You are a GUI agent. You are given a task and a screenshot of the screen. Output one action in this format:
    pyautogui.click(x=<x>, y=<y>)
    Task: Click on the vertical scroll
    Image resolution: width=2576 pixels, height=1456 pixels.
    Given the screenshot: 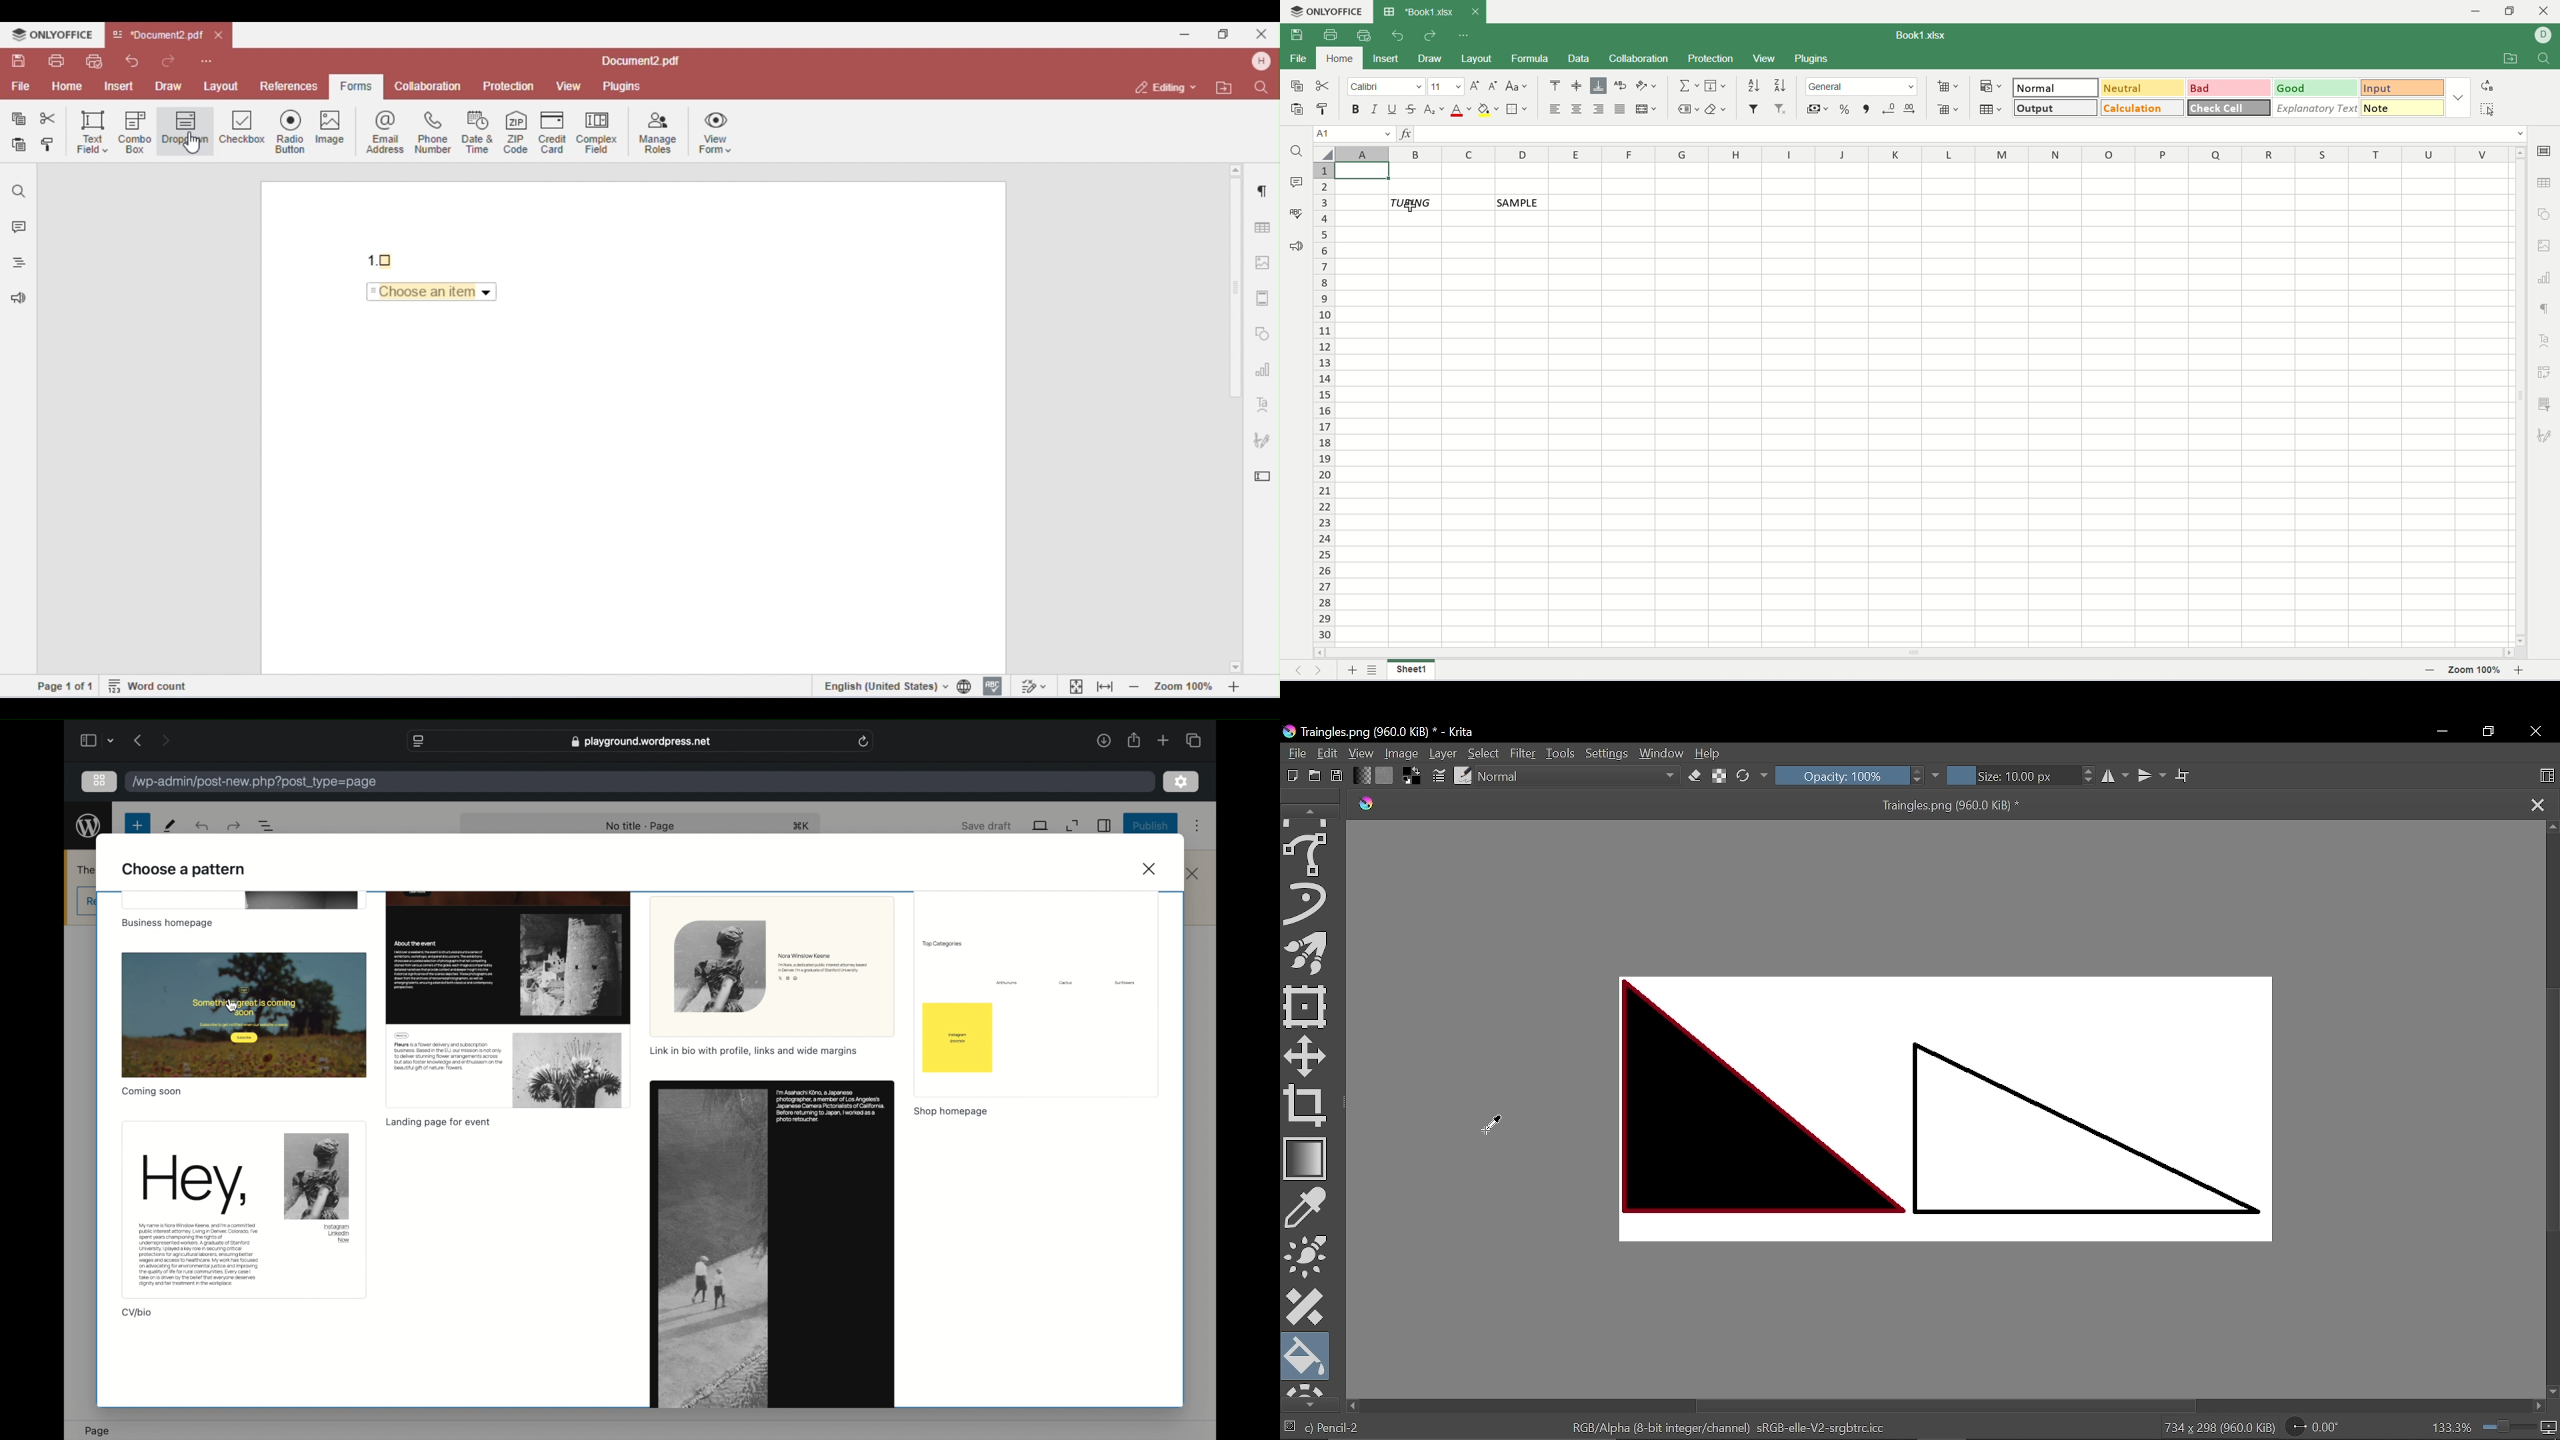 What is the action you would take?
    pyautogui.click(x=2521, y=397)
    